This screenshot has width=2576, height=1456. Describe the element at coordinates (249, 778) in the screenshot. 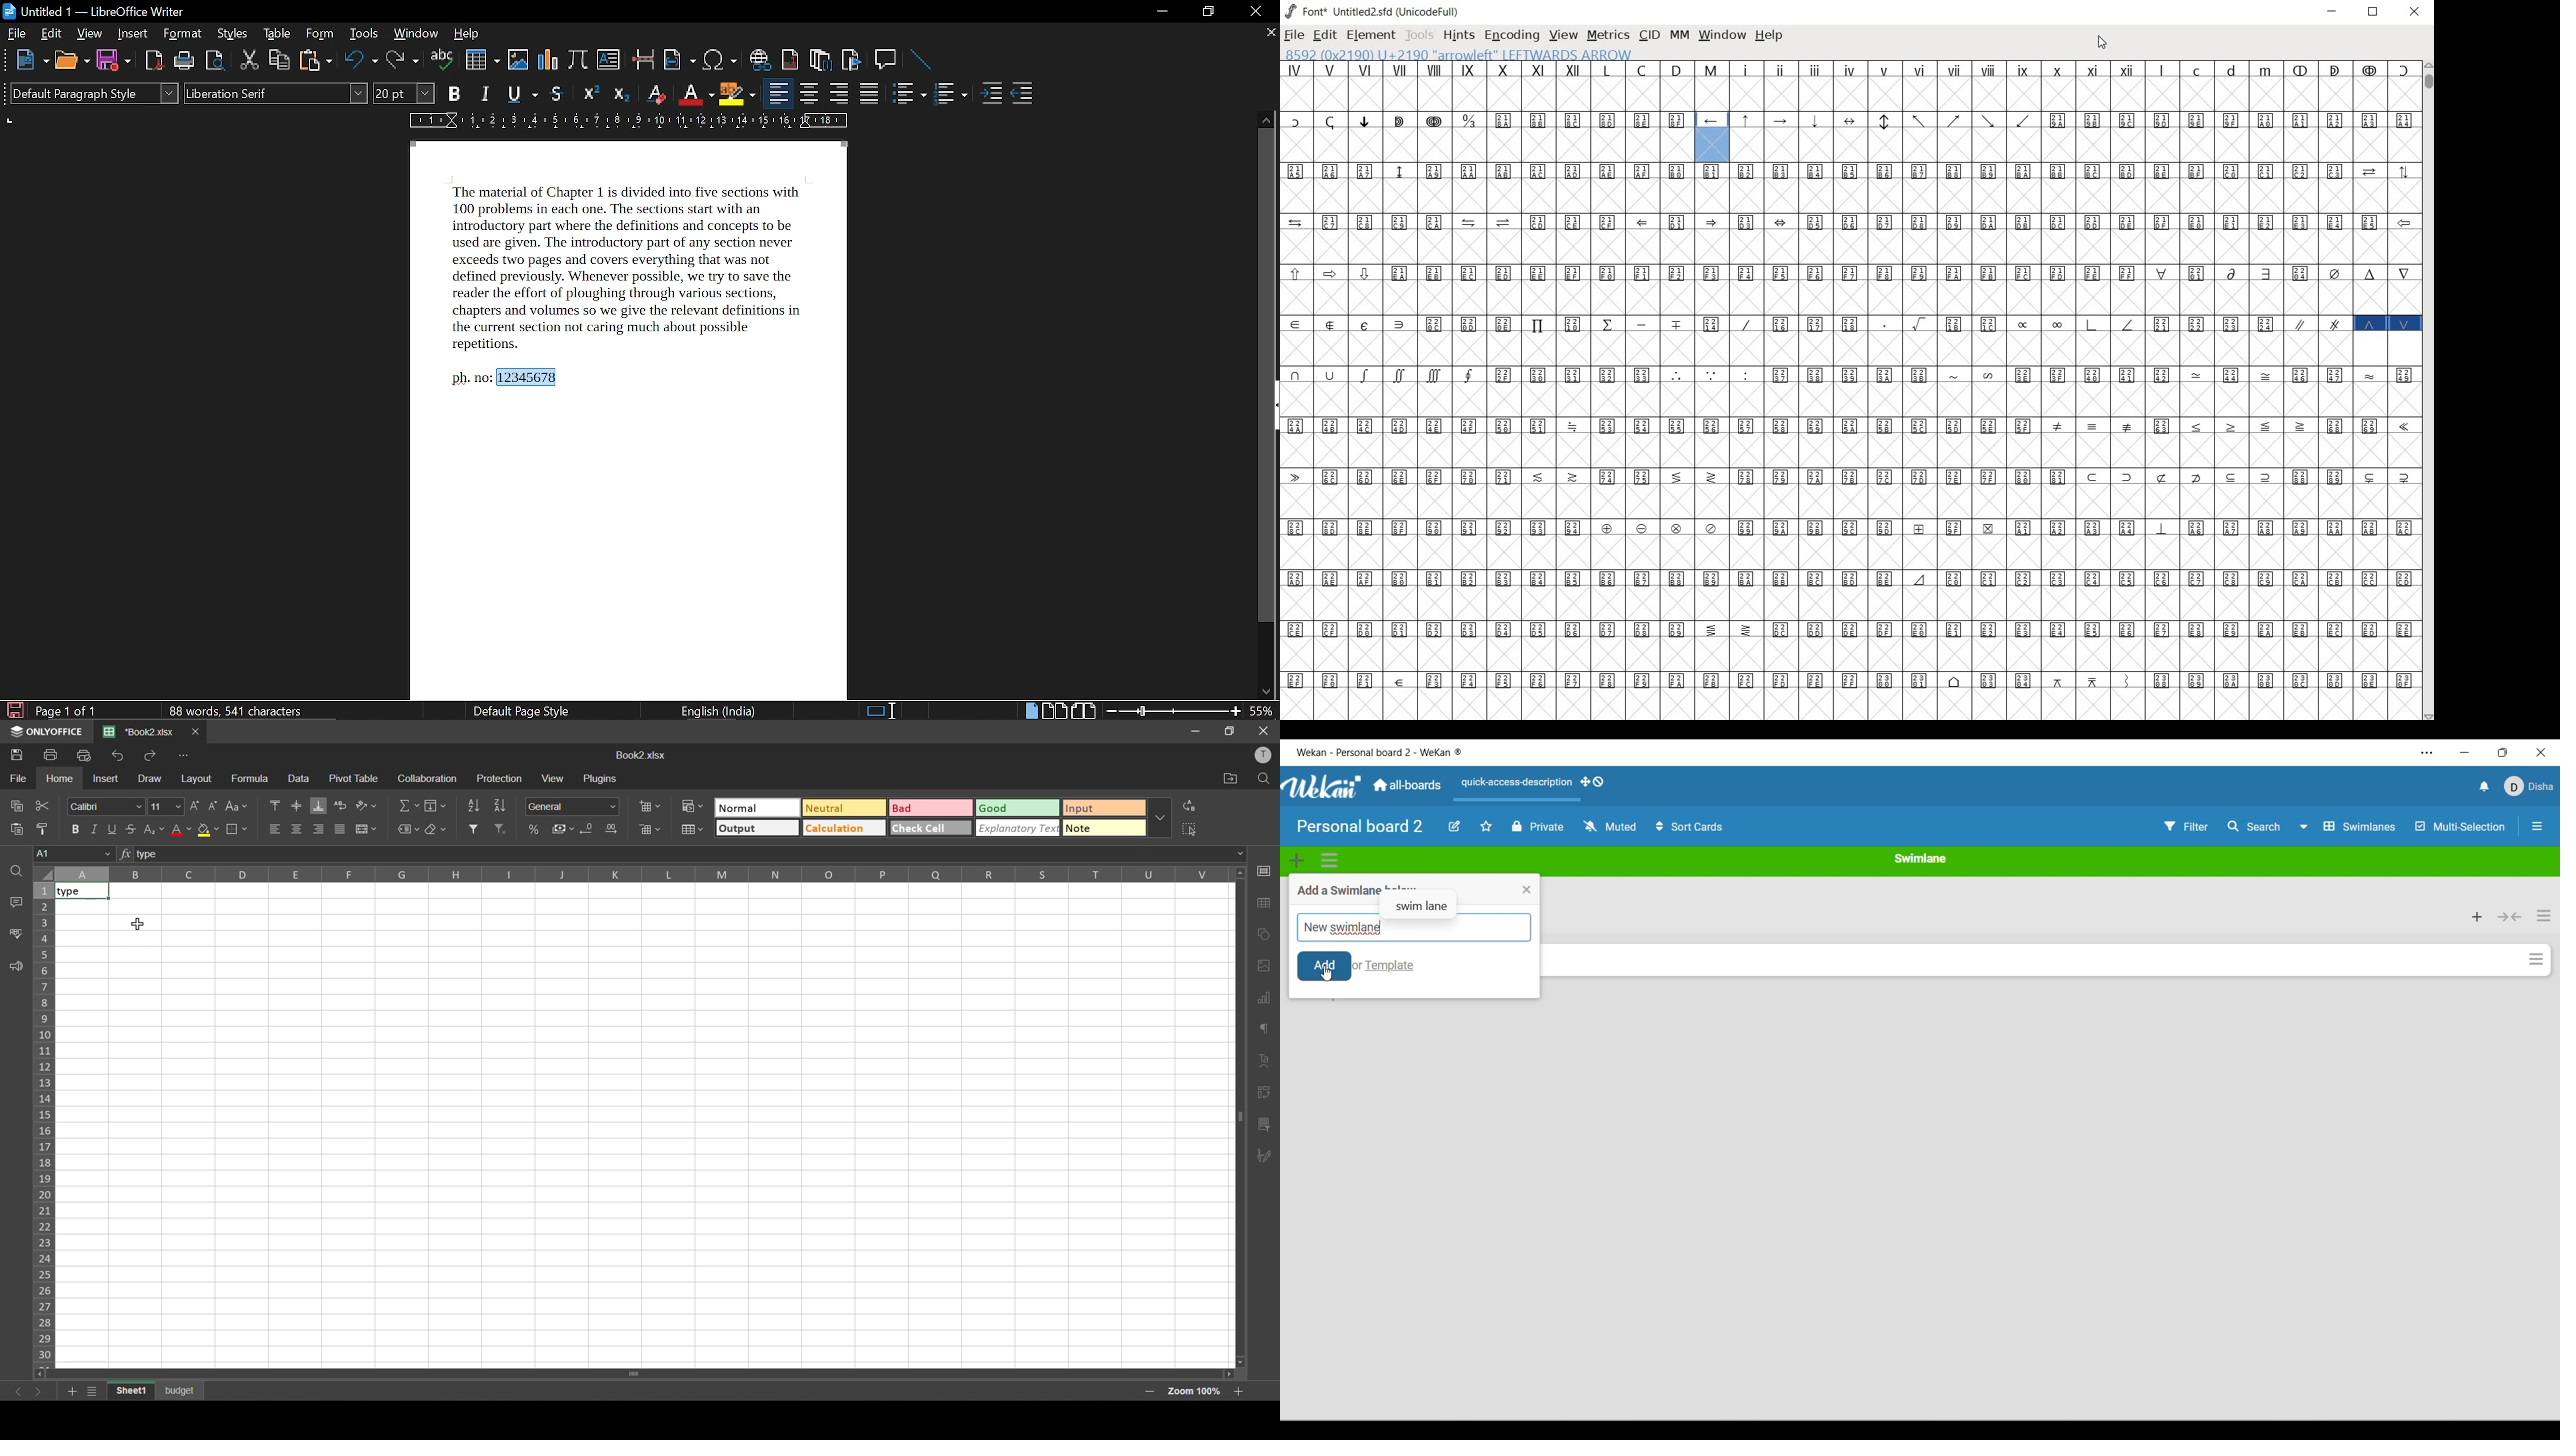

I see `formula` at that location.